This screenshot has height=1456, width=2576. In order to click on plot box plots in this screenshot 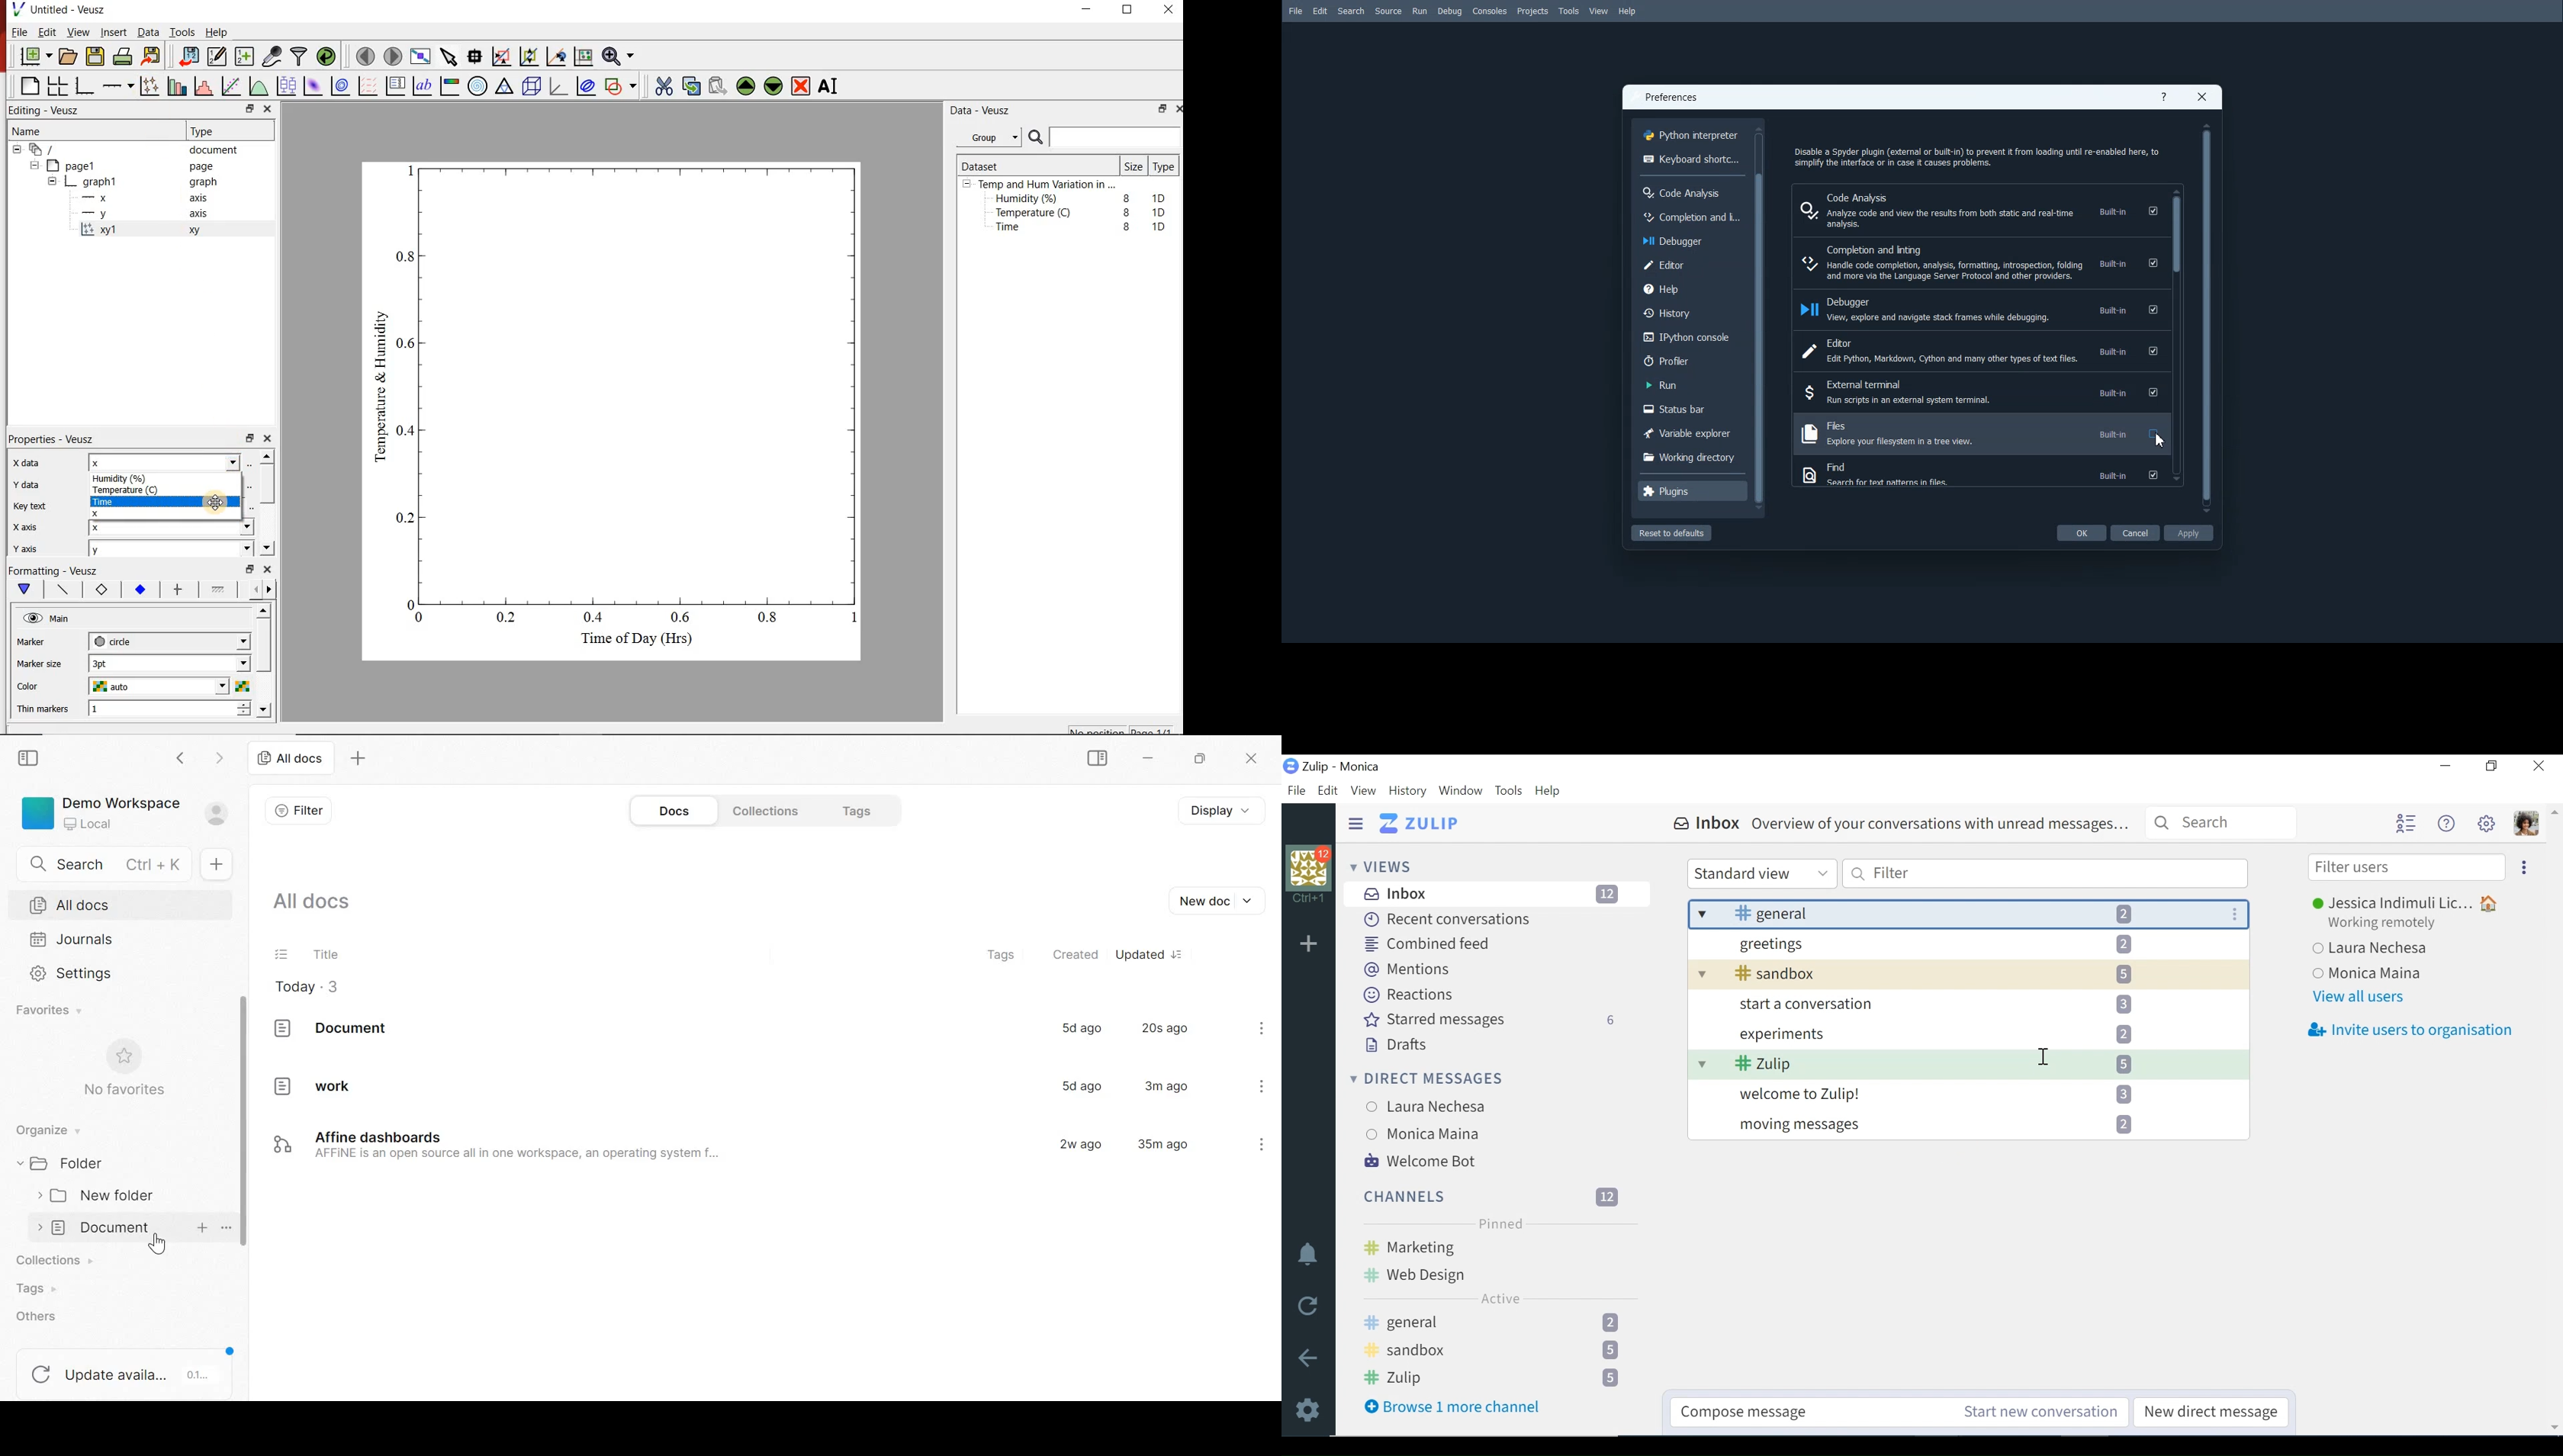, I will do `click(287, 87)`.